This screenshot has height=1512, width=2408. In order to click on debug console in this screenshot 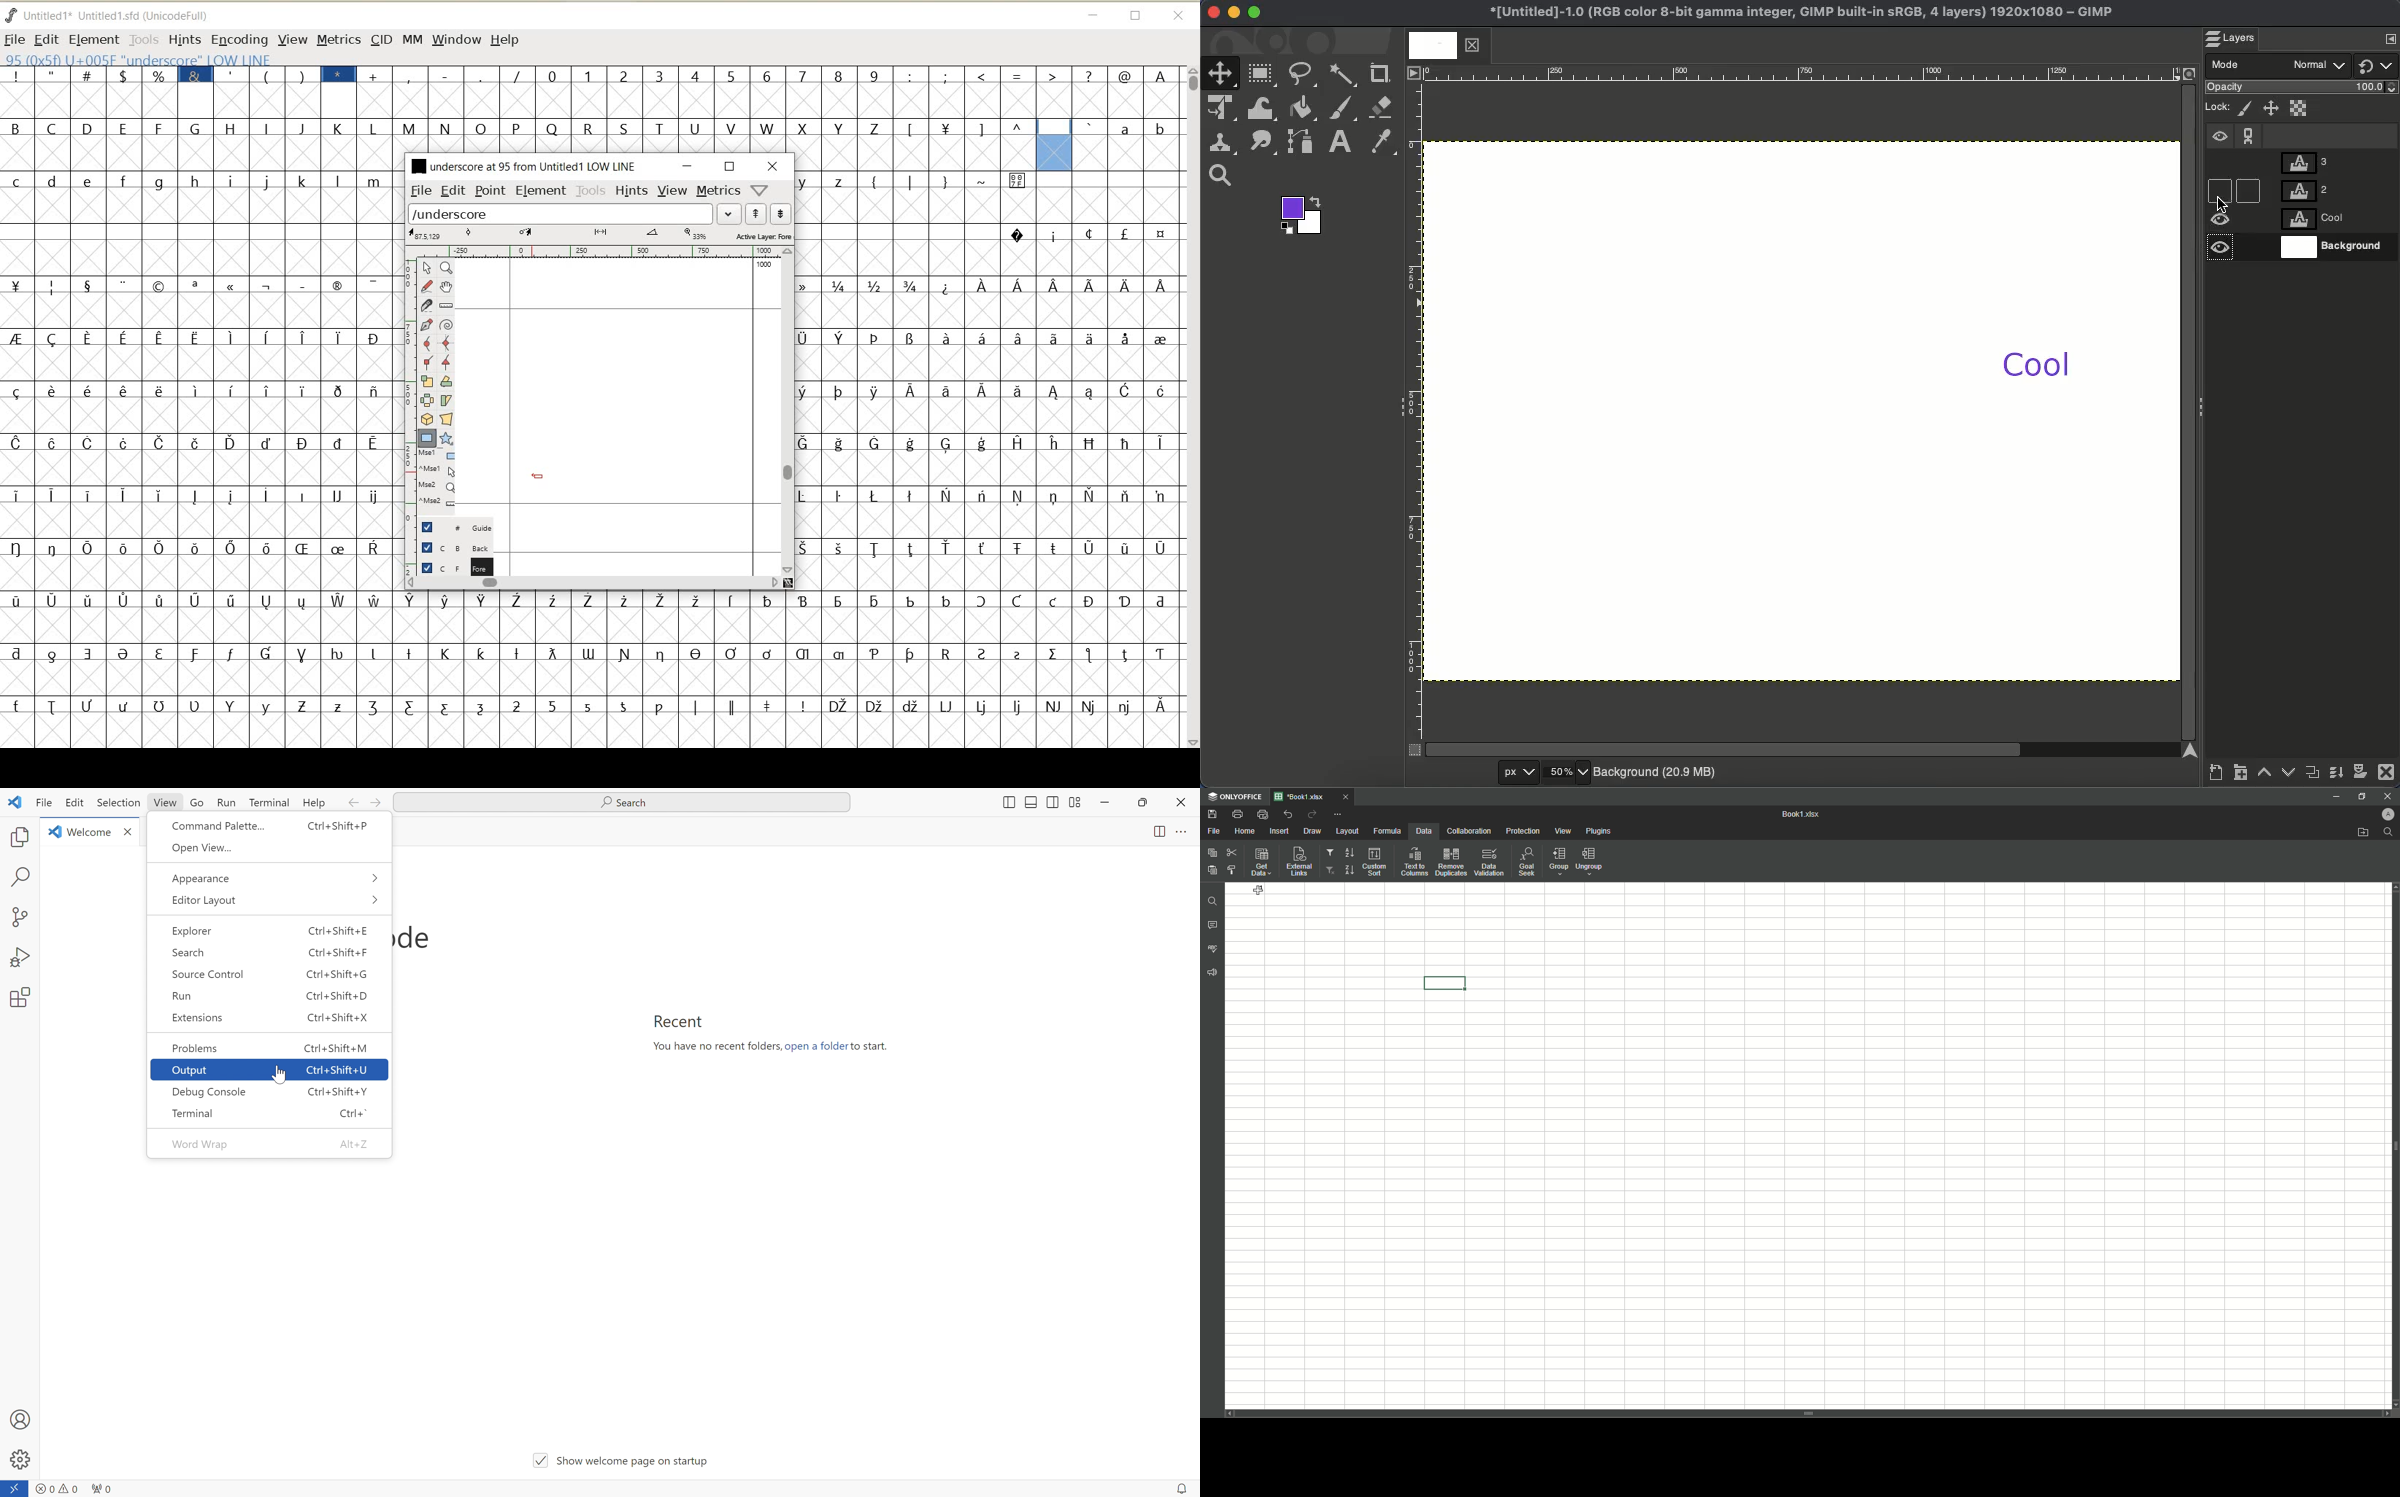, I will do `click(269, 1092)`.